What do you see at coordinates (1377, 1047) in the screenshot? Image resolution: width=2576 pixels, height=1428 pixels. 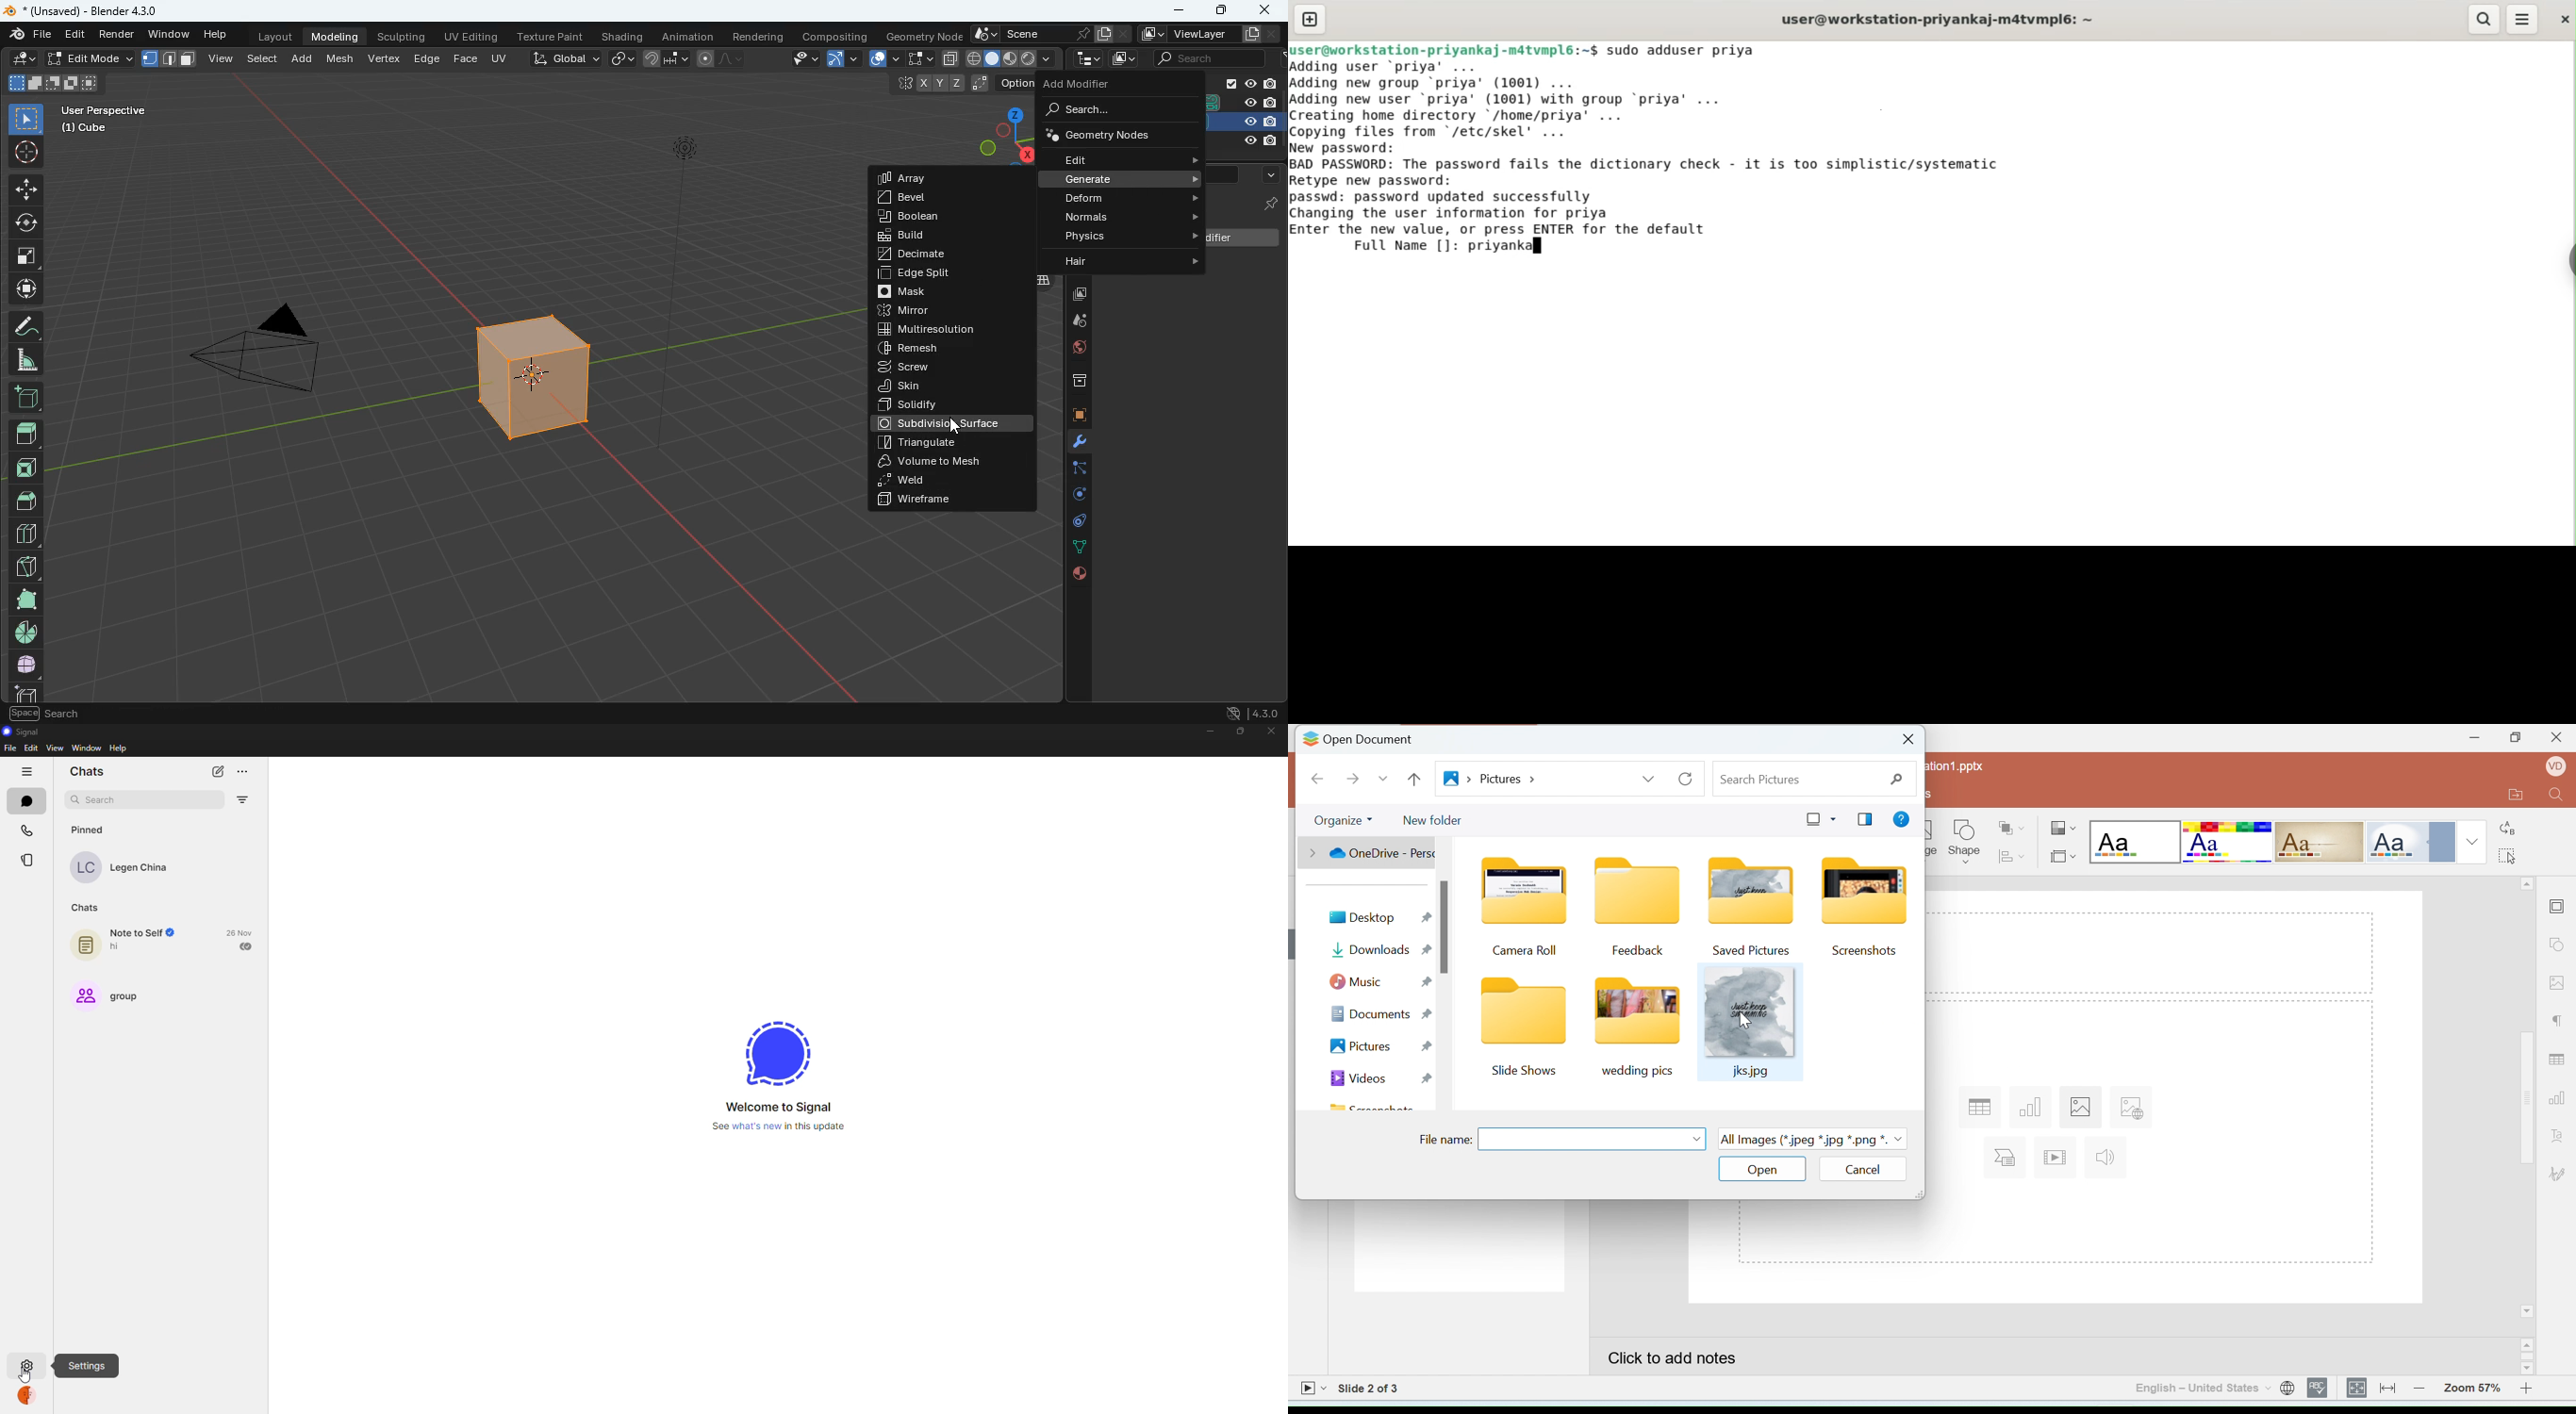 I see `pictures` at bounding box center [1377, 1047].